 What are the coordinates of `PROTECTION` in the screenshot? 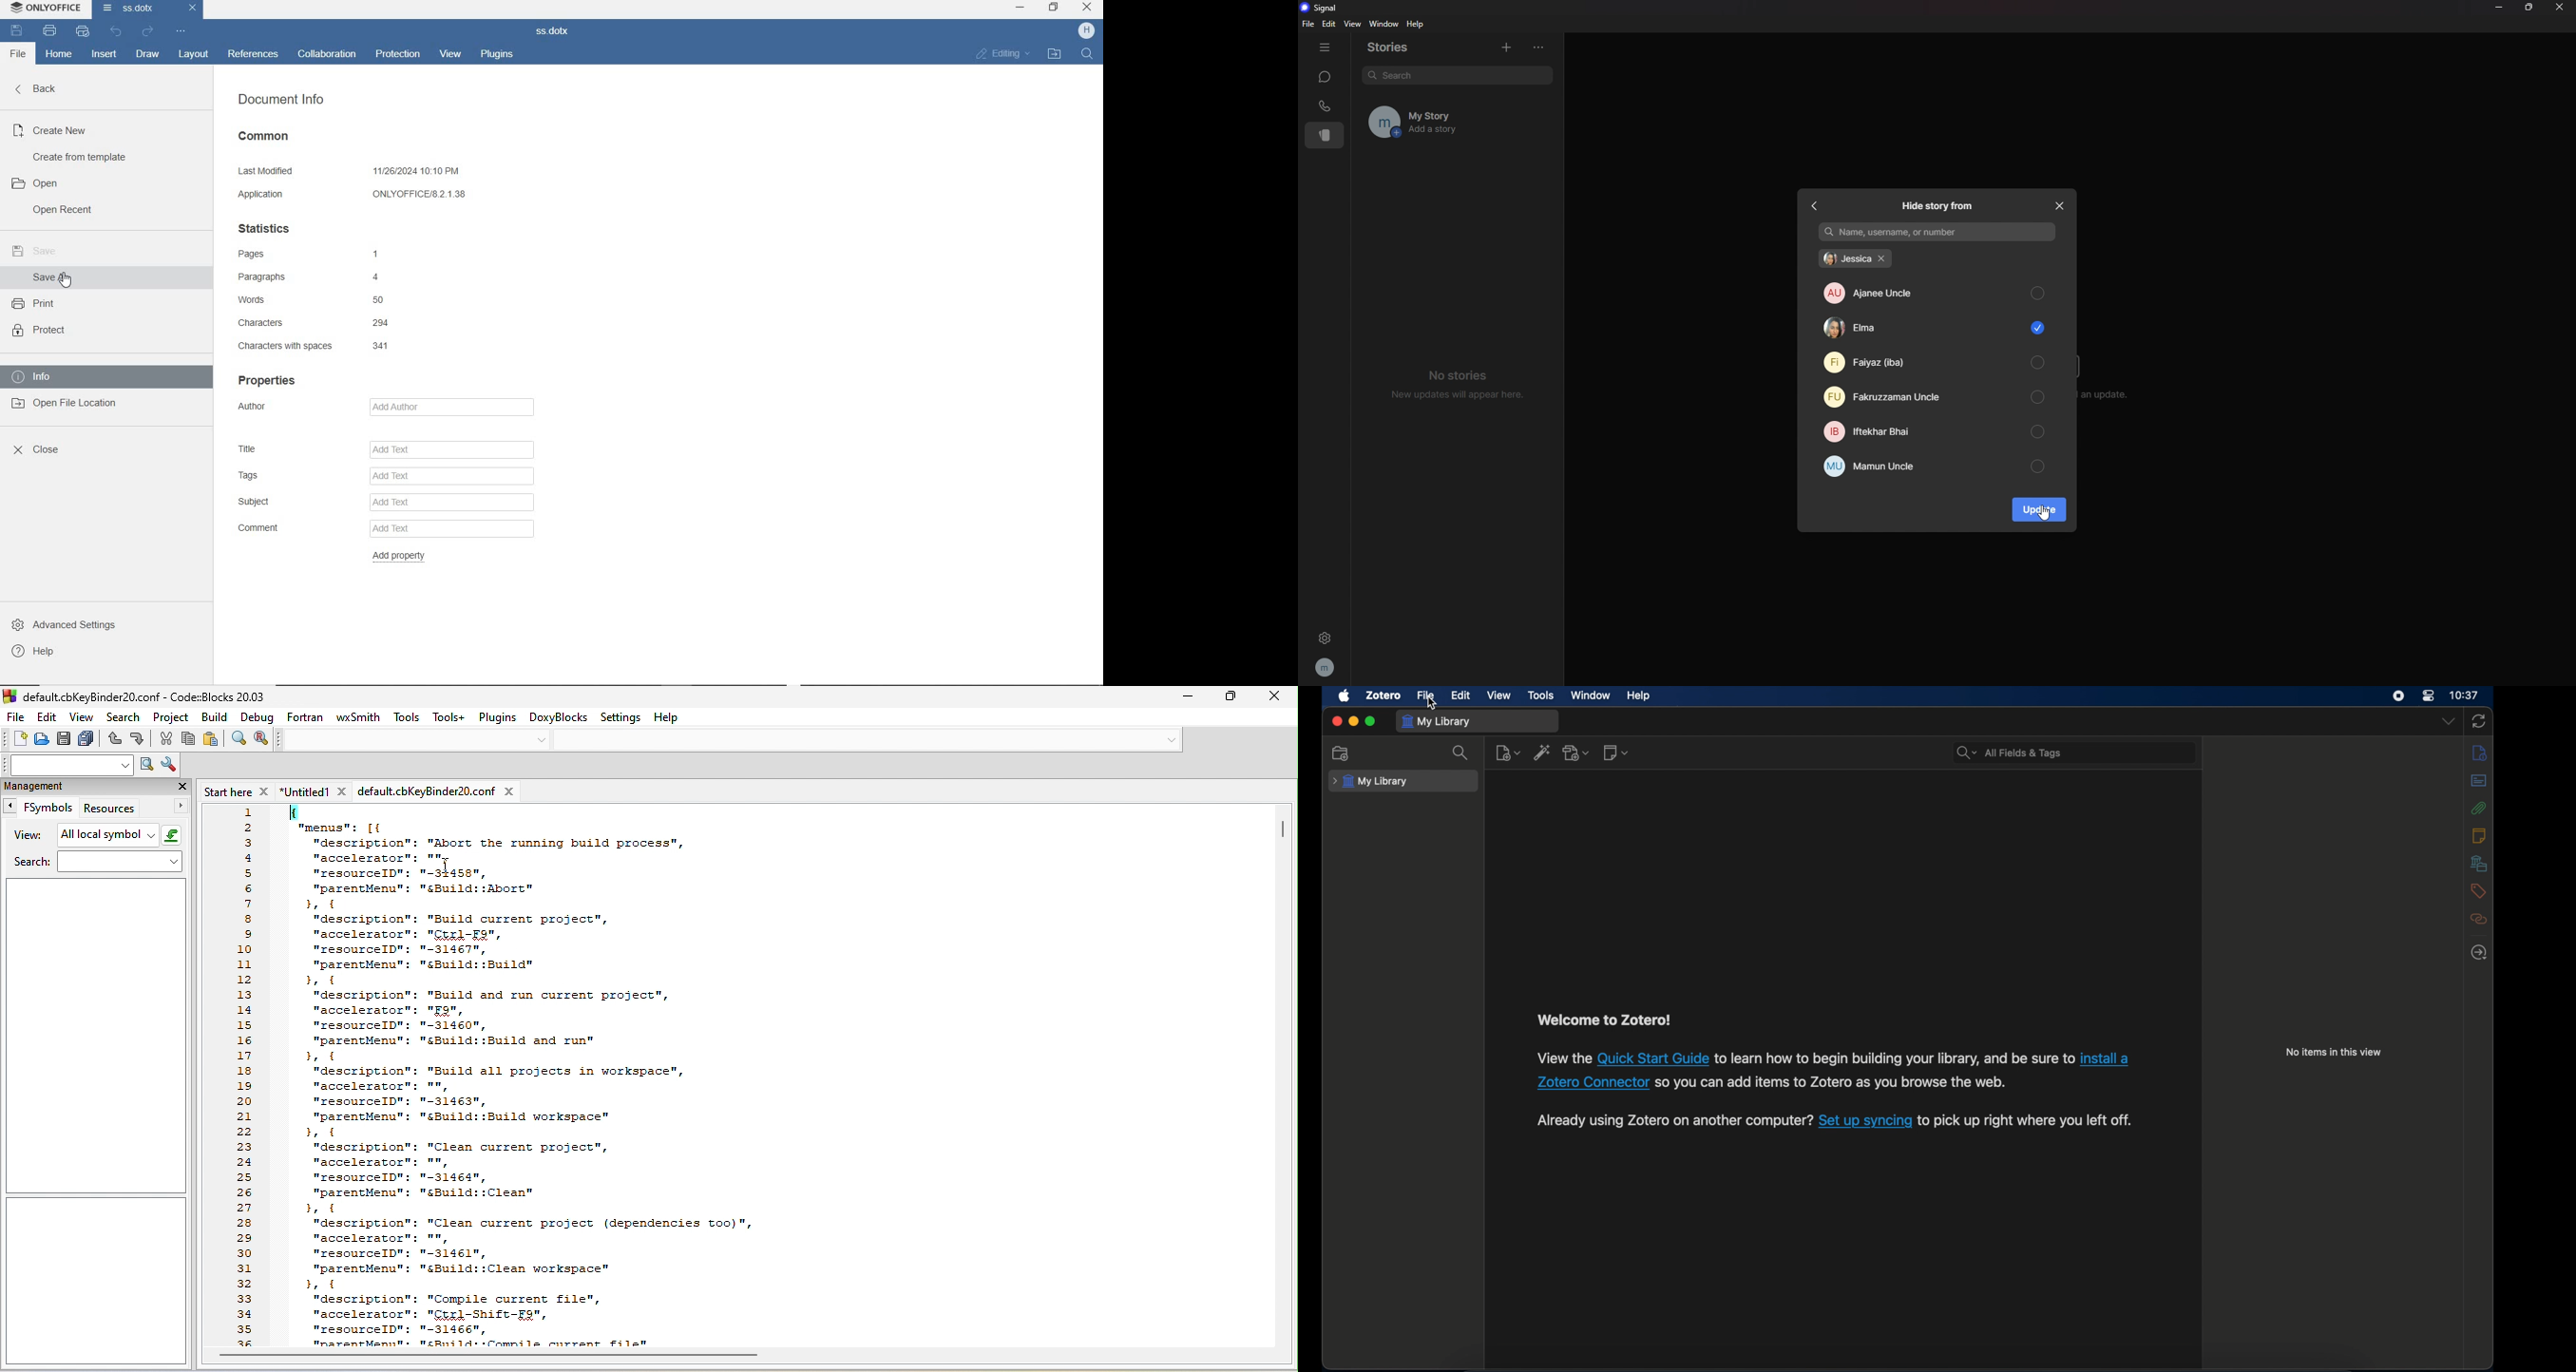 It's located at (399, 53).